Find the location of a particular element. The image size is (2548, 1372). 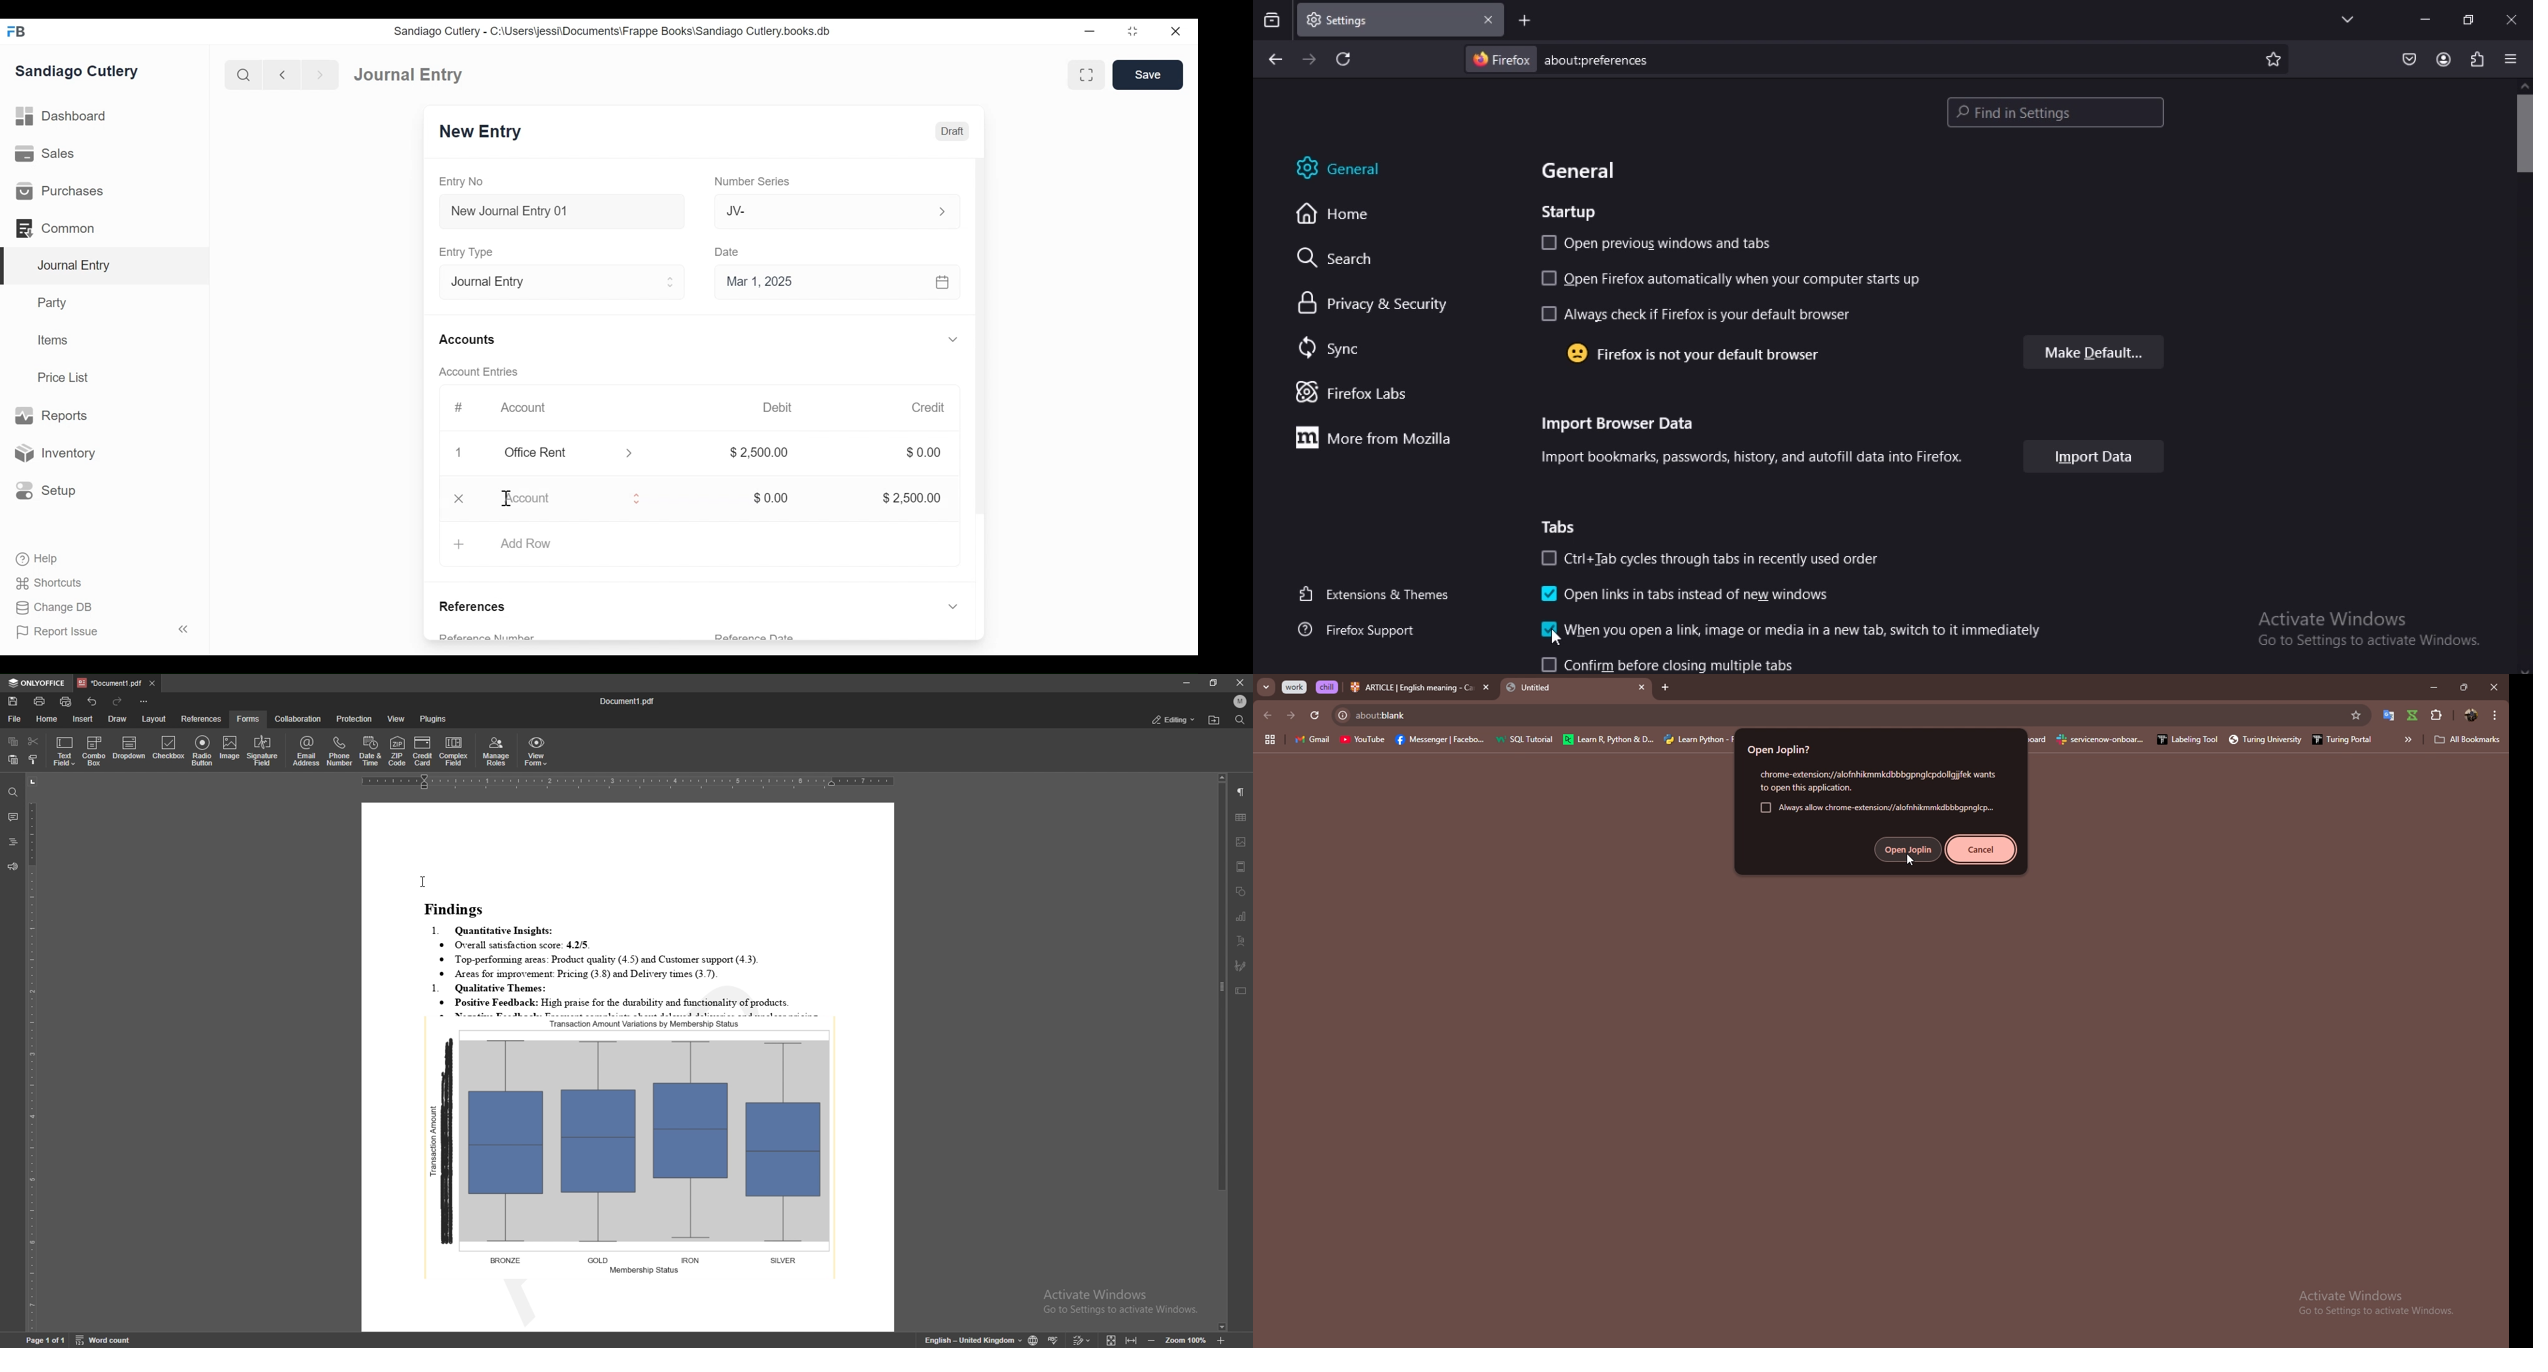

$0.00 is located at coordinates (767, 498).